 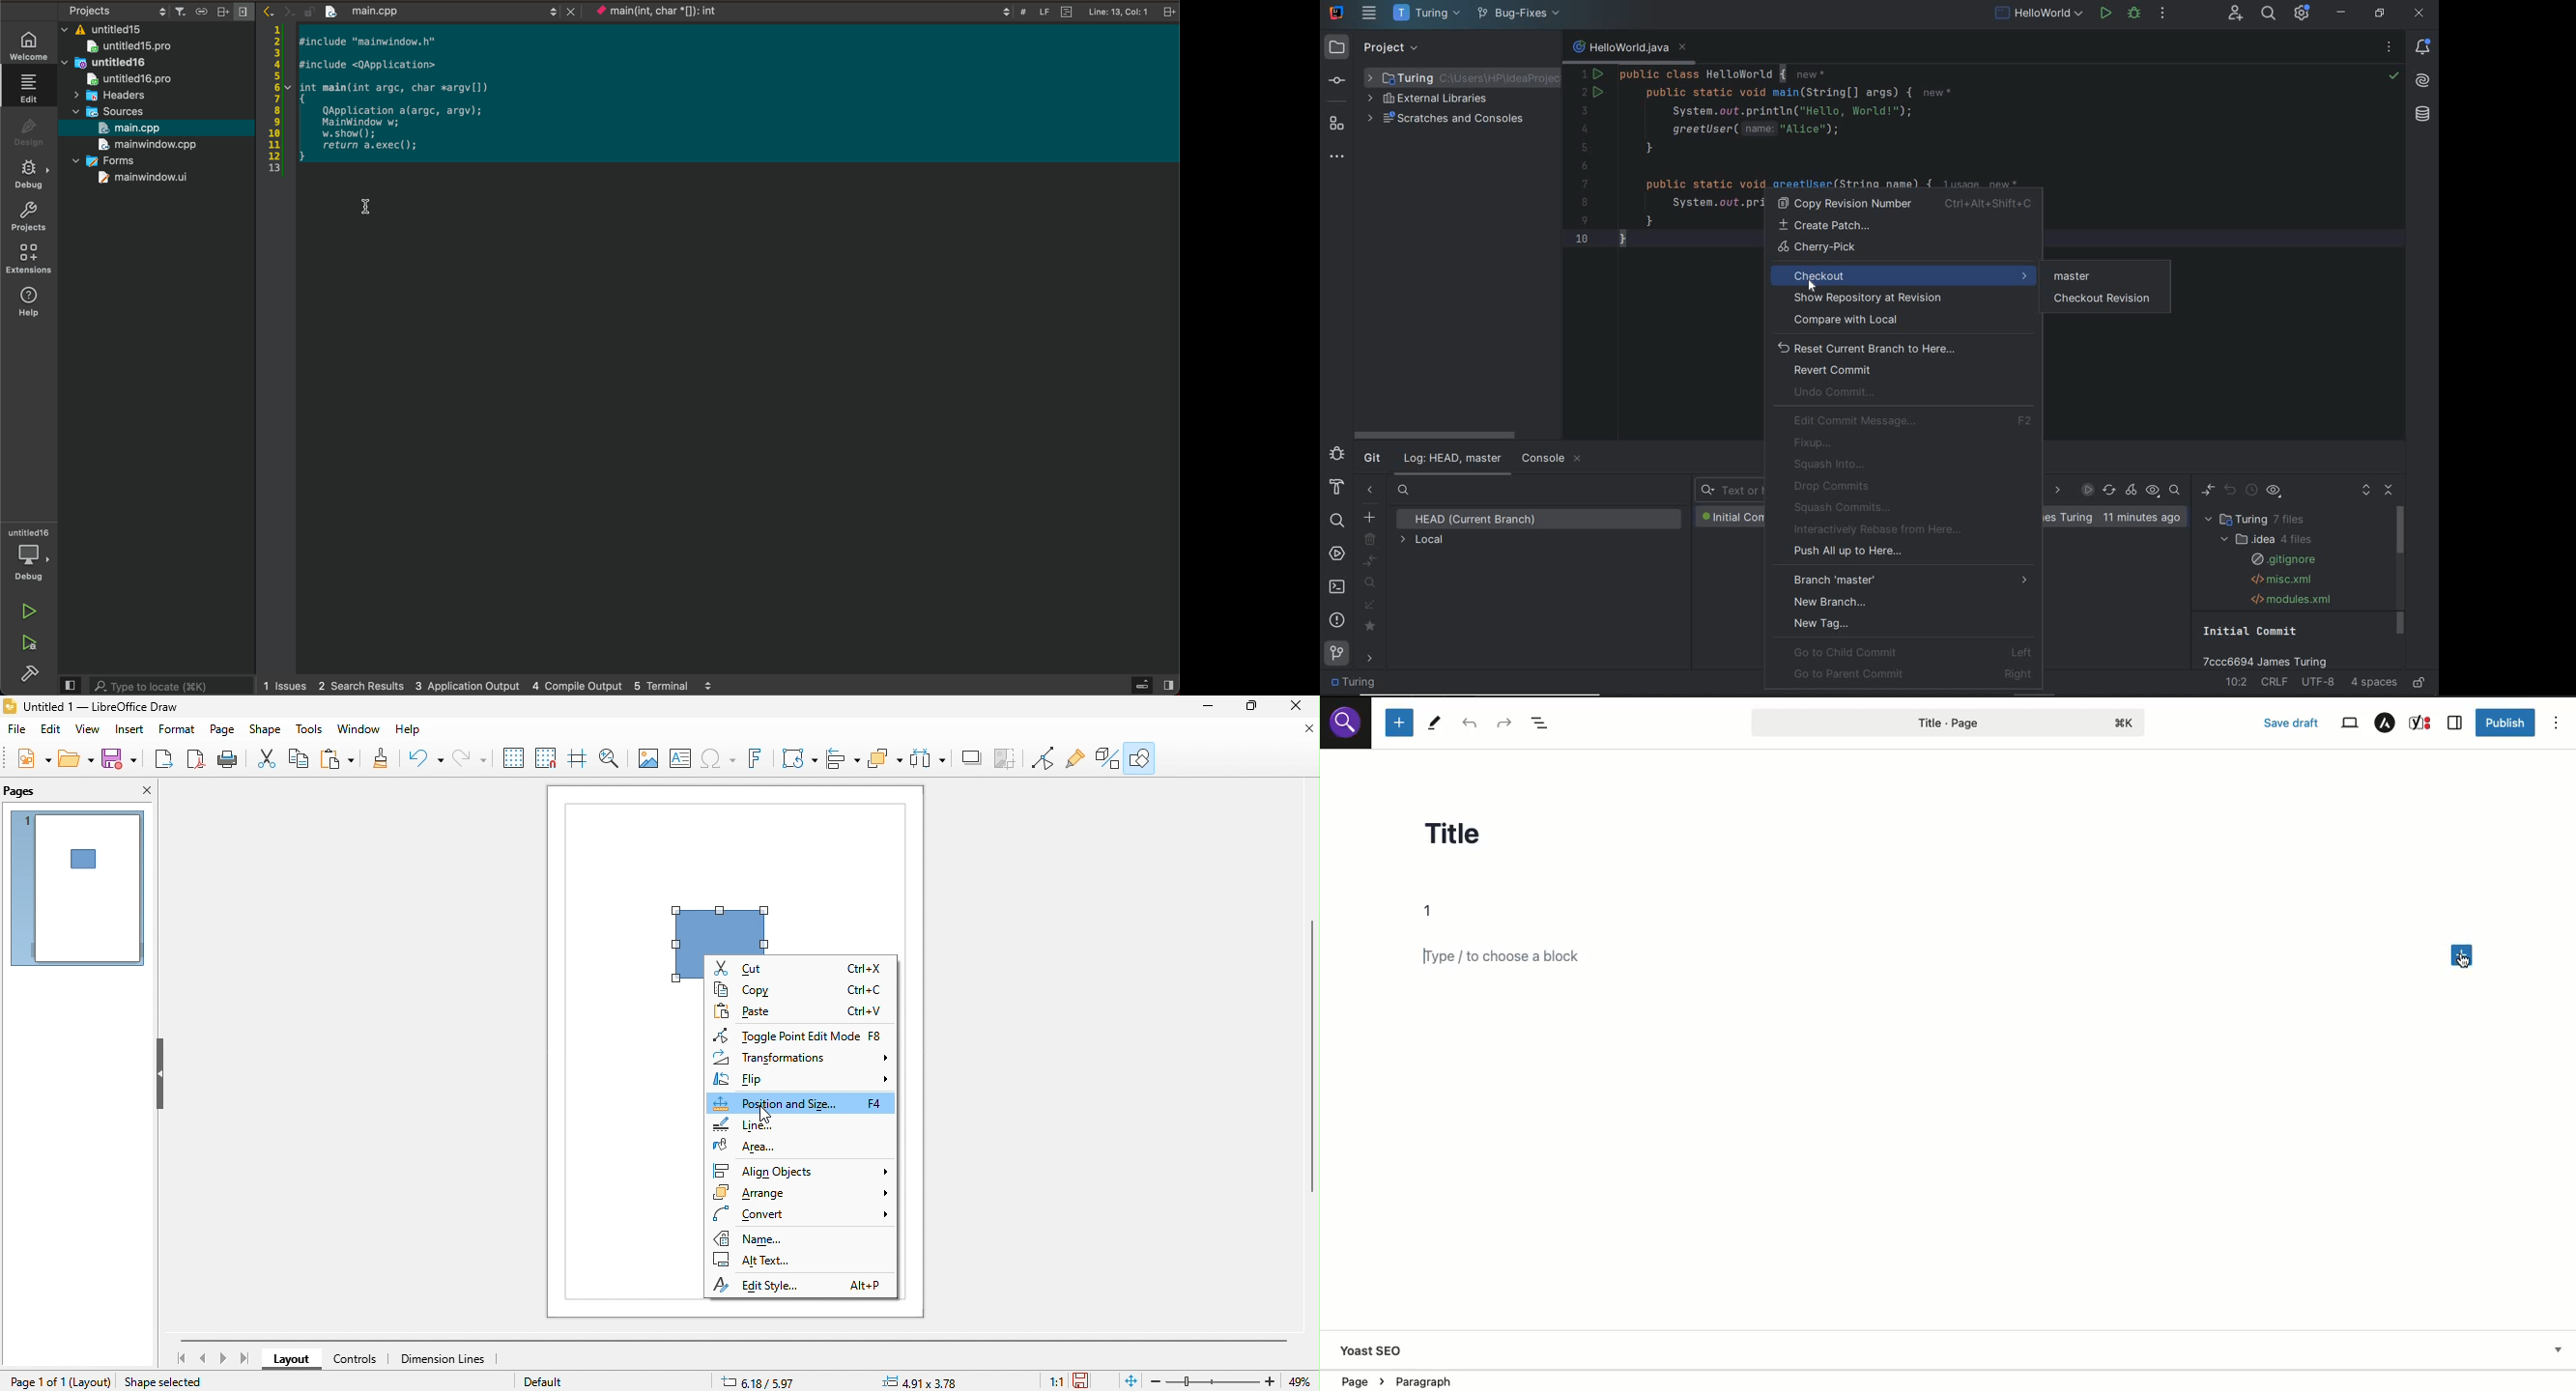 I want to click on edit, so click(x=50, y=729).